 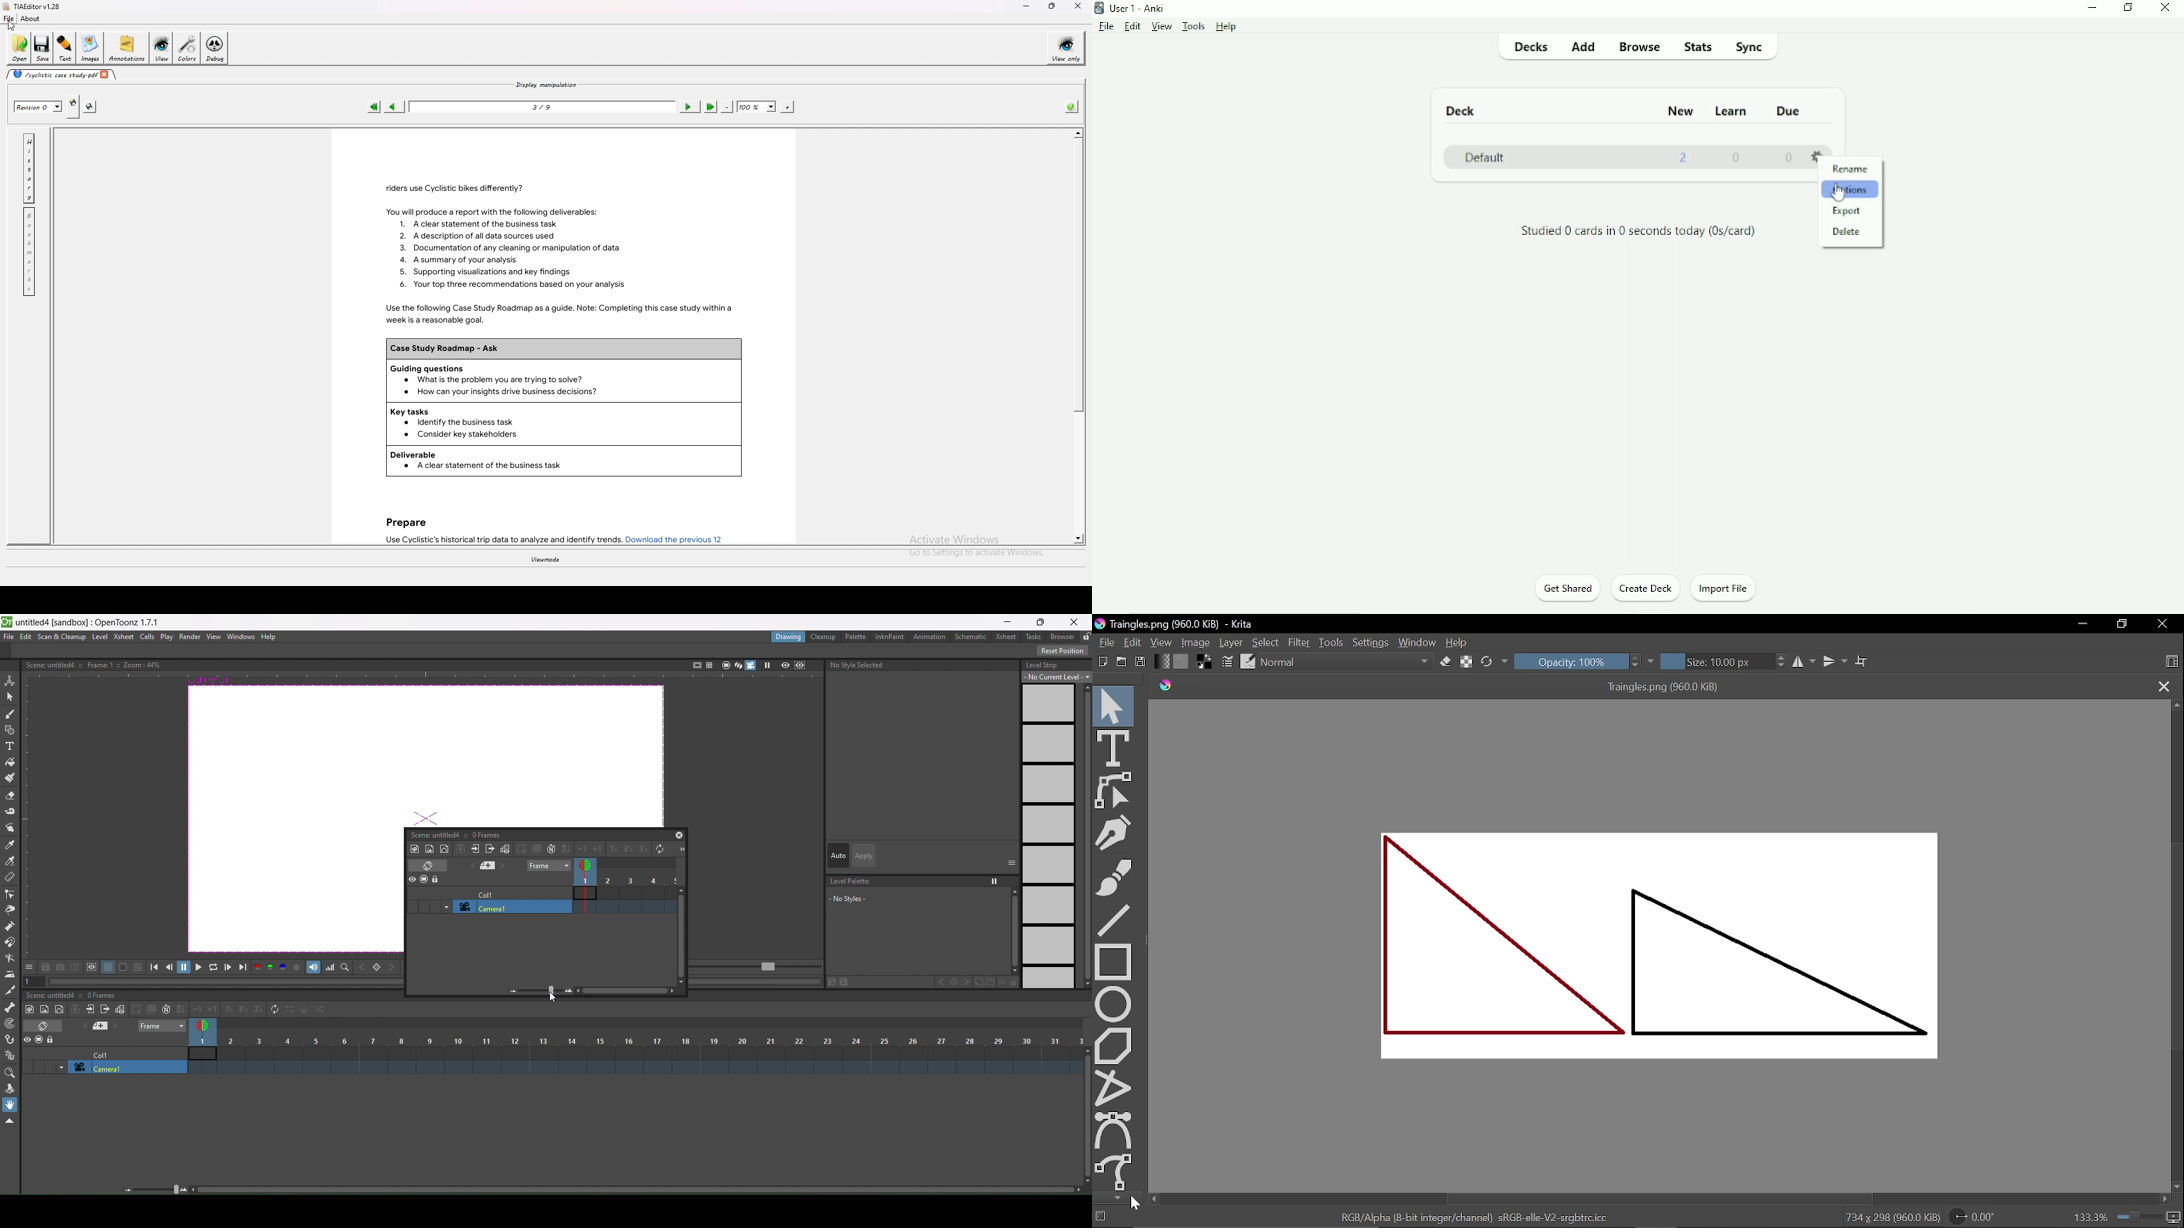 What do you see at coordinates (2177, 1187) in the screenshot?
I see `Move down` at bounding box center [2177, 1187].